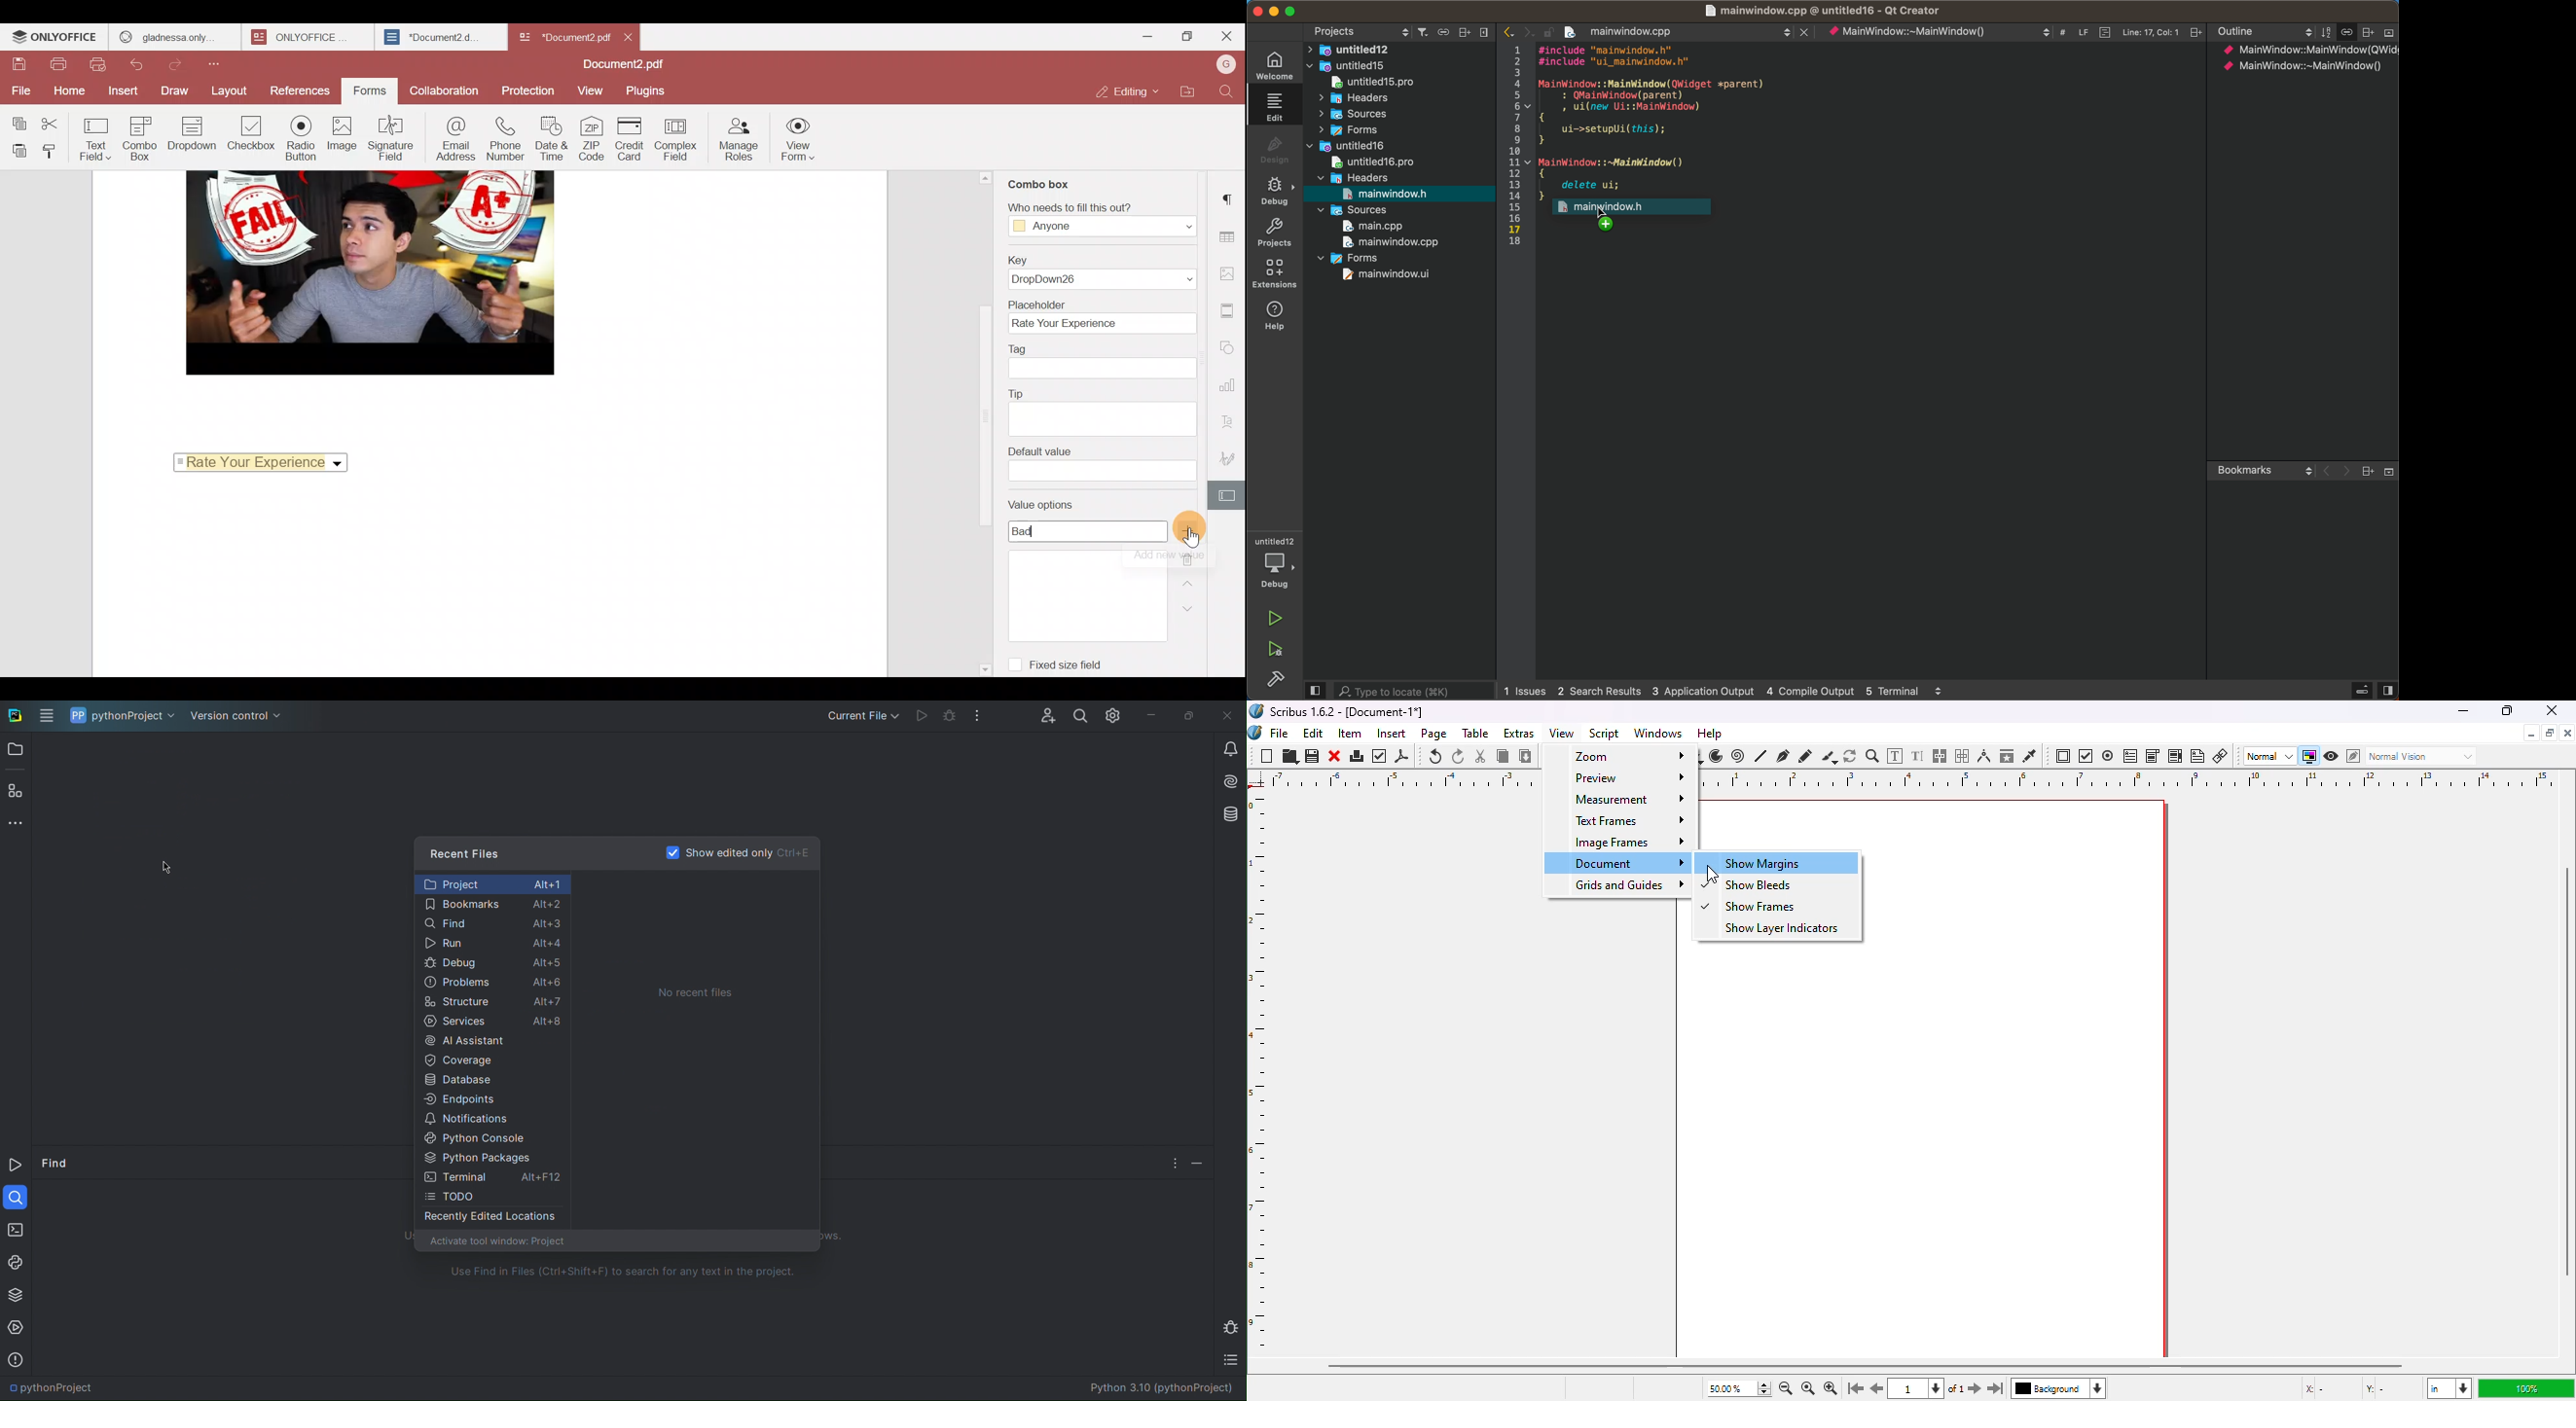  Describe the element at coordinates (2550, 733) in the screenshot. I see `maximize` at that location.